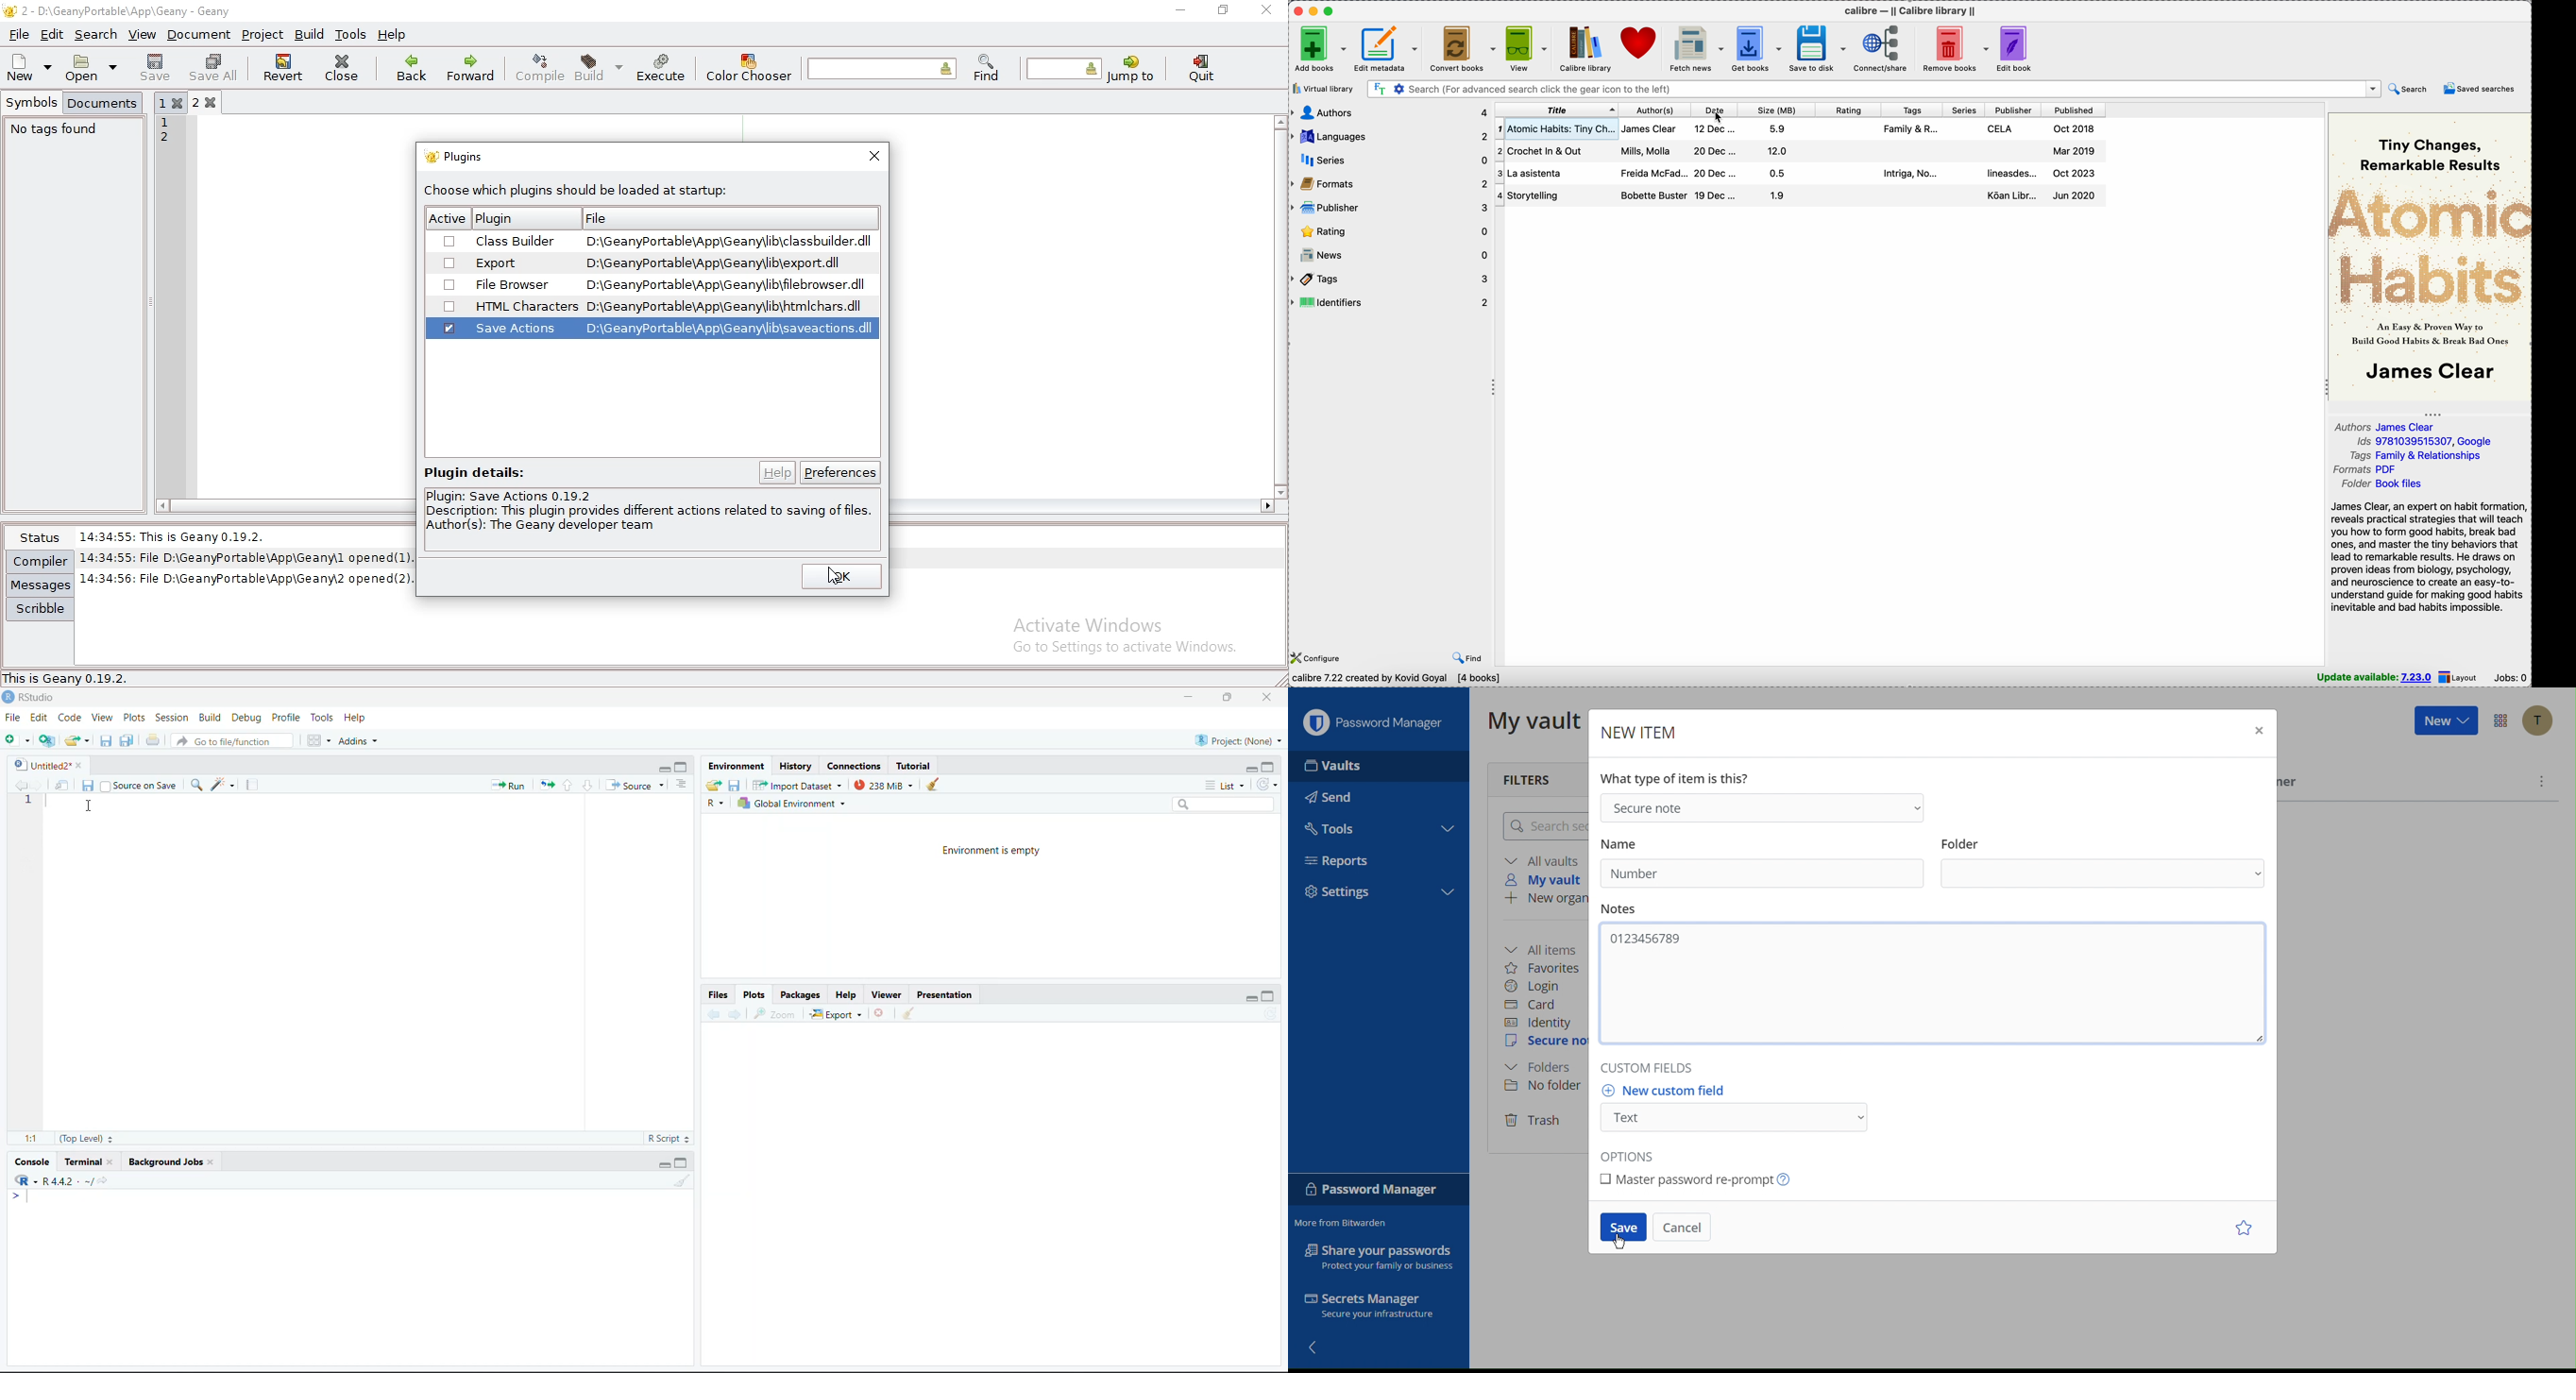  Describe the element at coordinates (1623, 1231) in the screenshot. I see `Save` at that location.